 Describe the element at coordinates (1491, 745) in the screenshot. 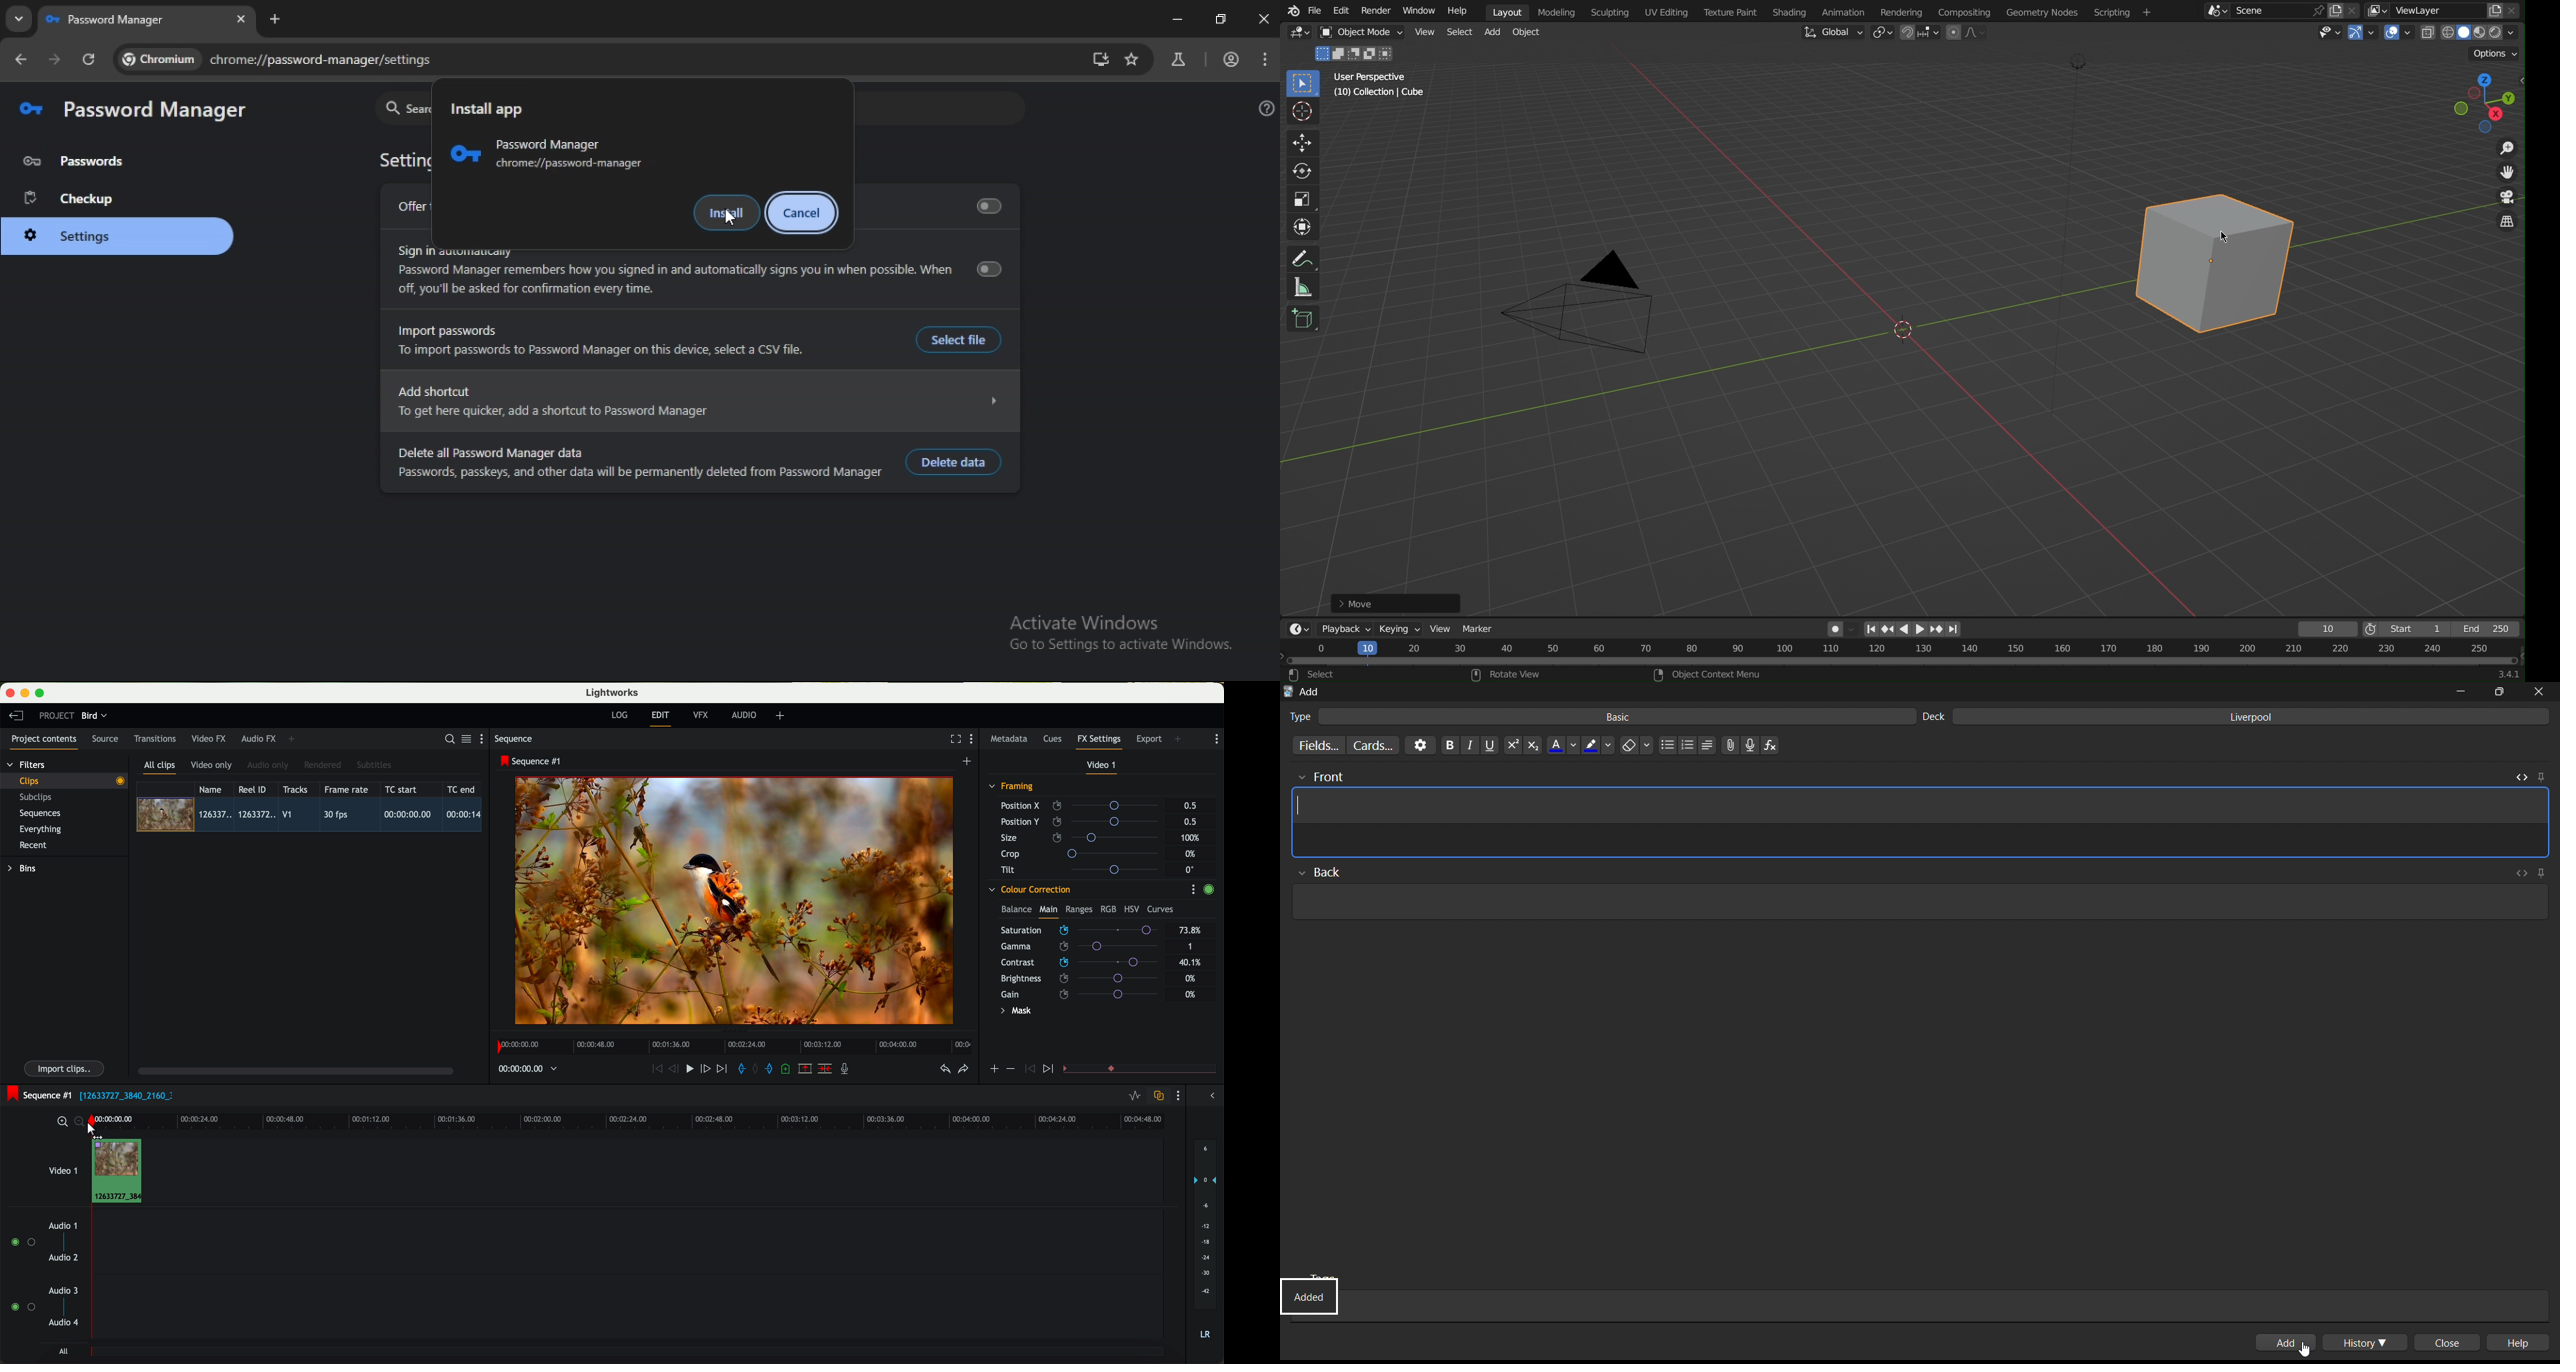

I see `underline` at that location.